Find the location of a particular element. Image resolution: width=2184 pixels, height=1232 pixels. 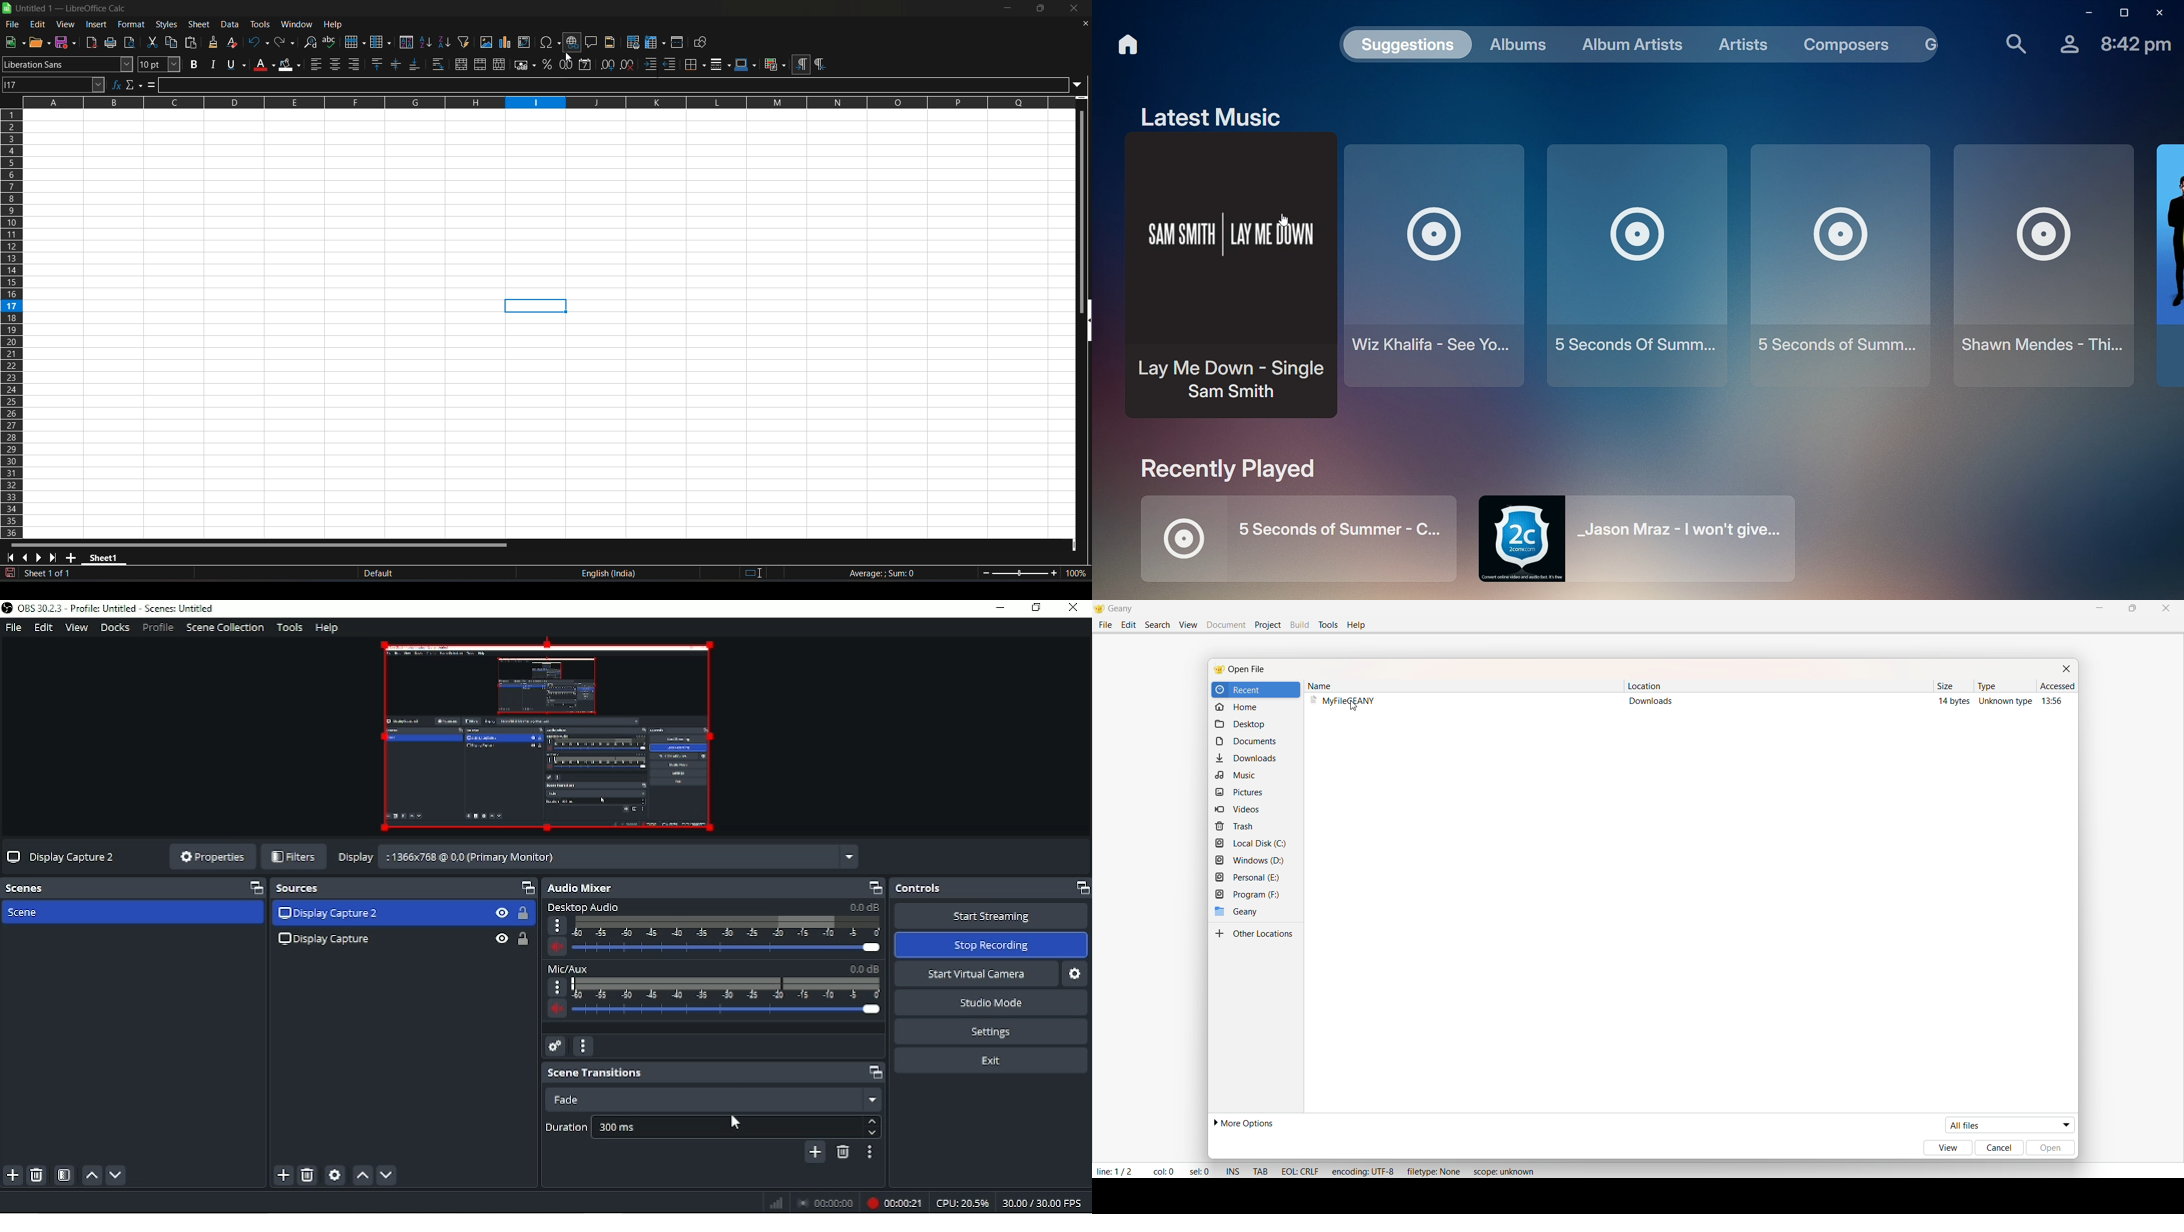

insert comment is located at coordinates (592, 42).